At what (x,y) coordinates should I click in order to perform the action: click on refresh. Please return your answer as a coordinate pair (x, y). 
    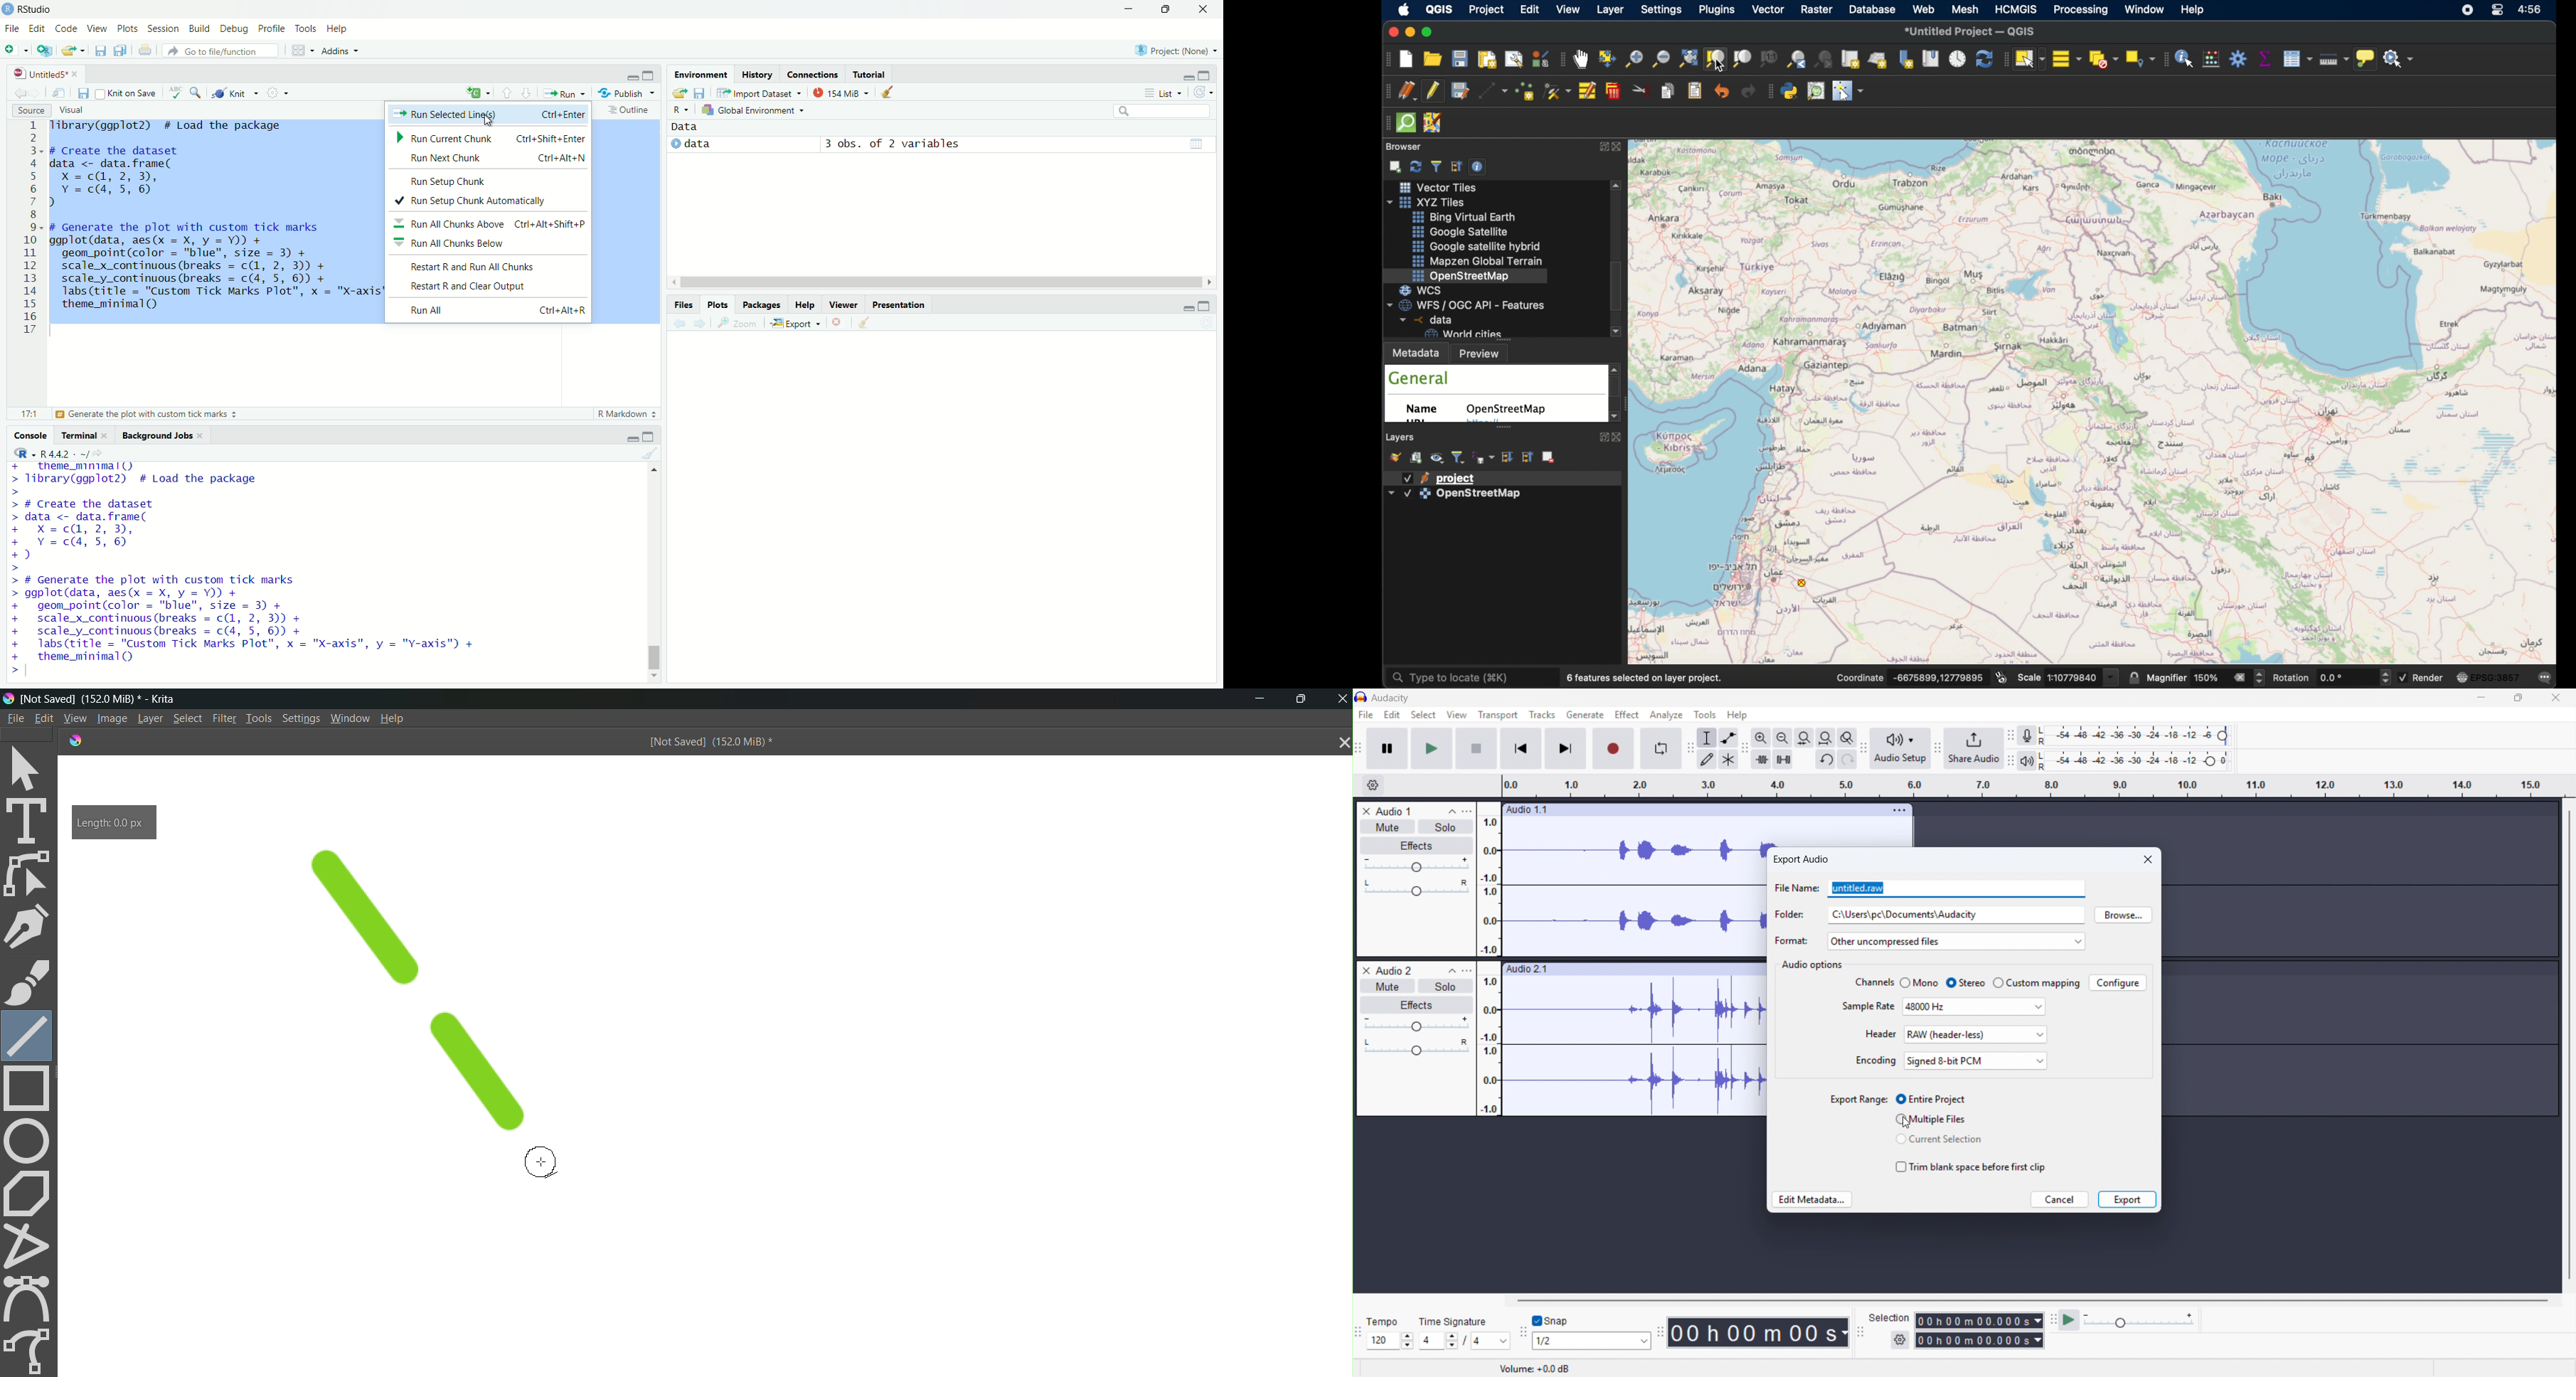
    Looking at the image, I should click on (1983, 59).